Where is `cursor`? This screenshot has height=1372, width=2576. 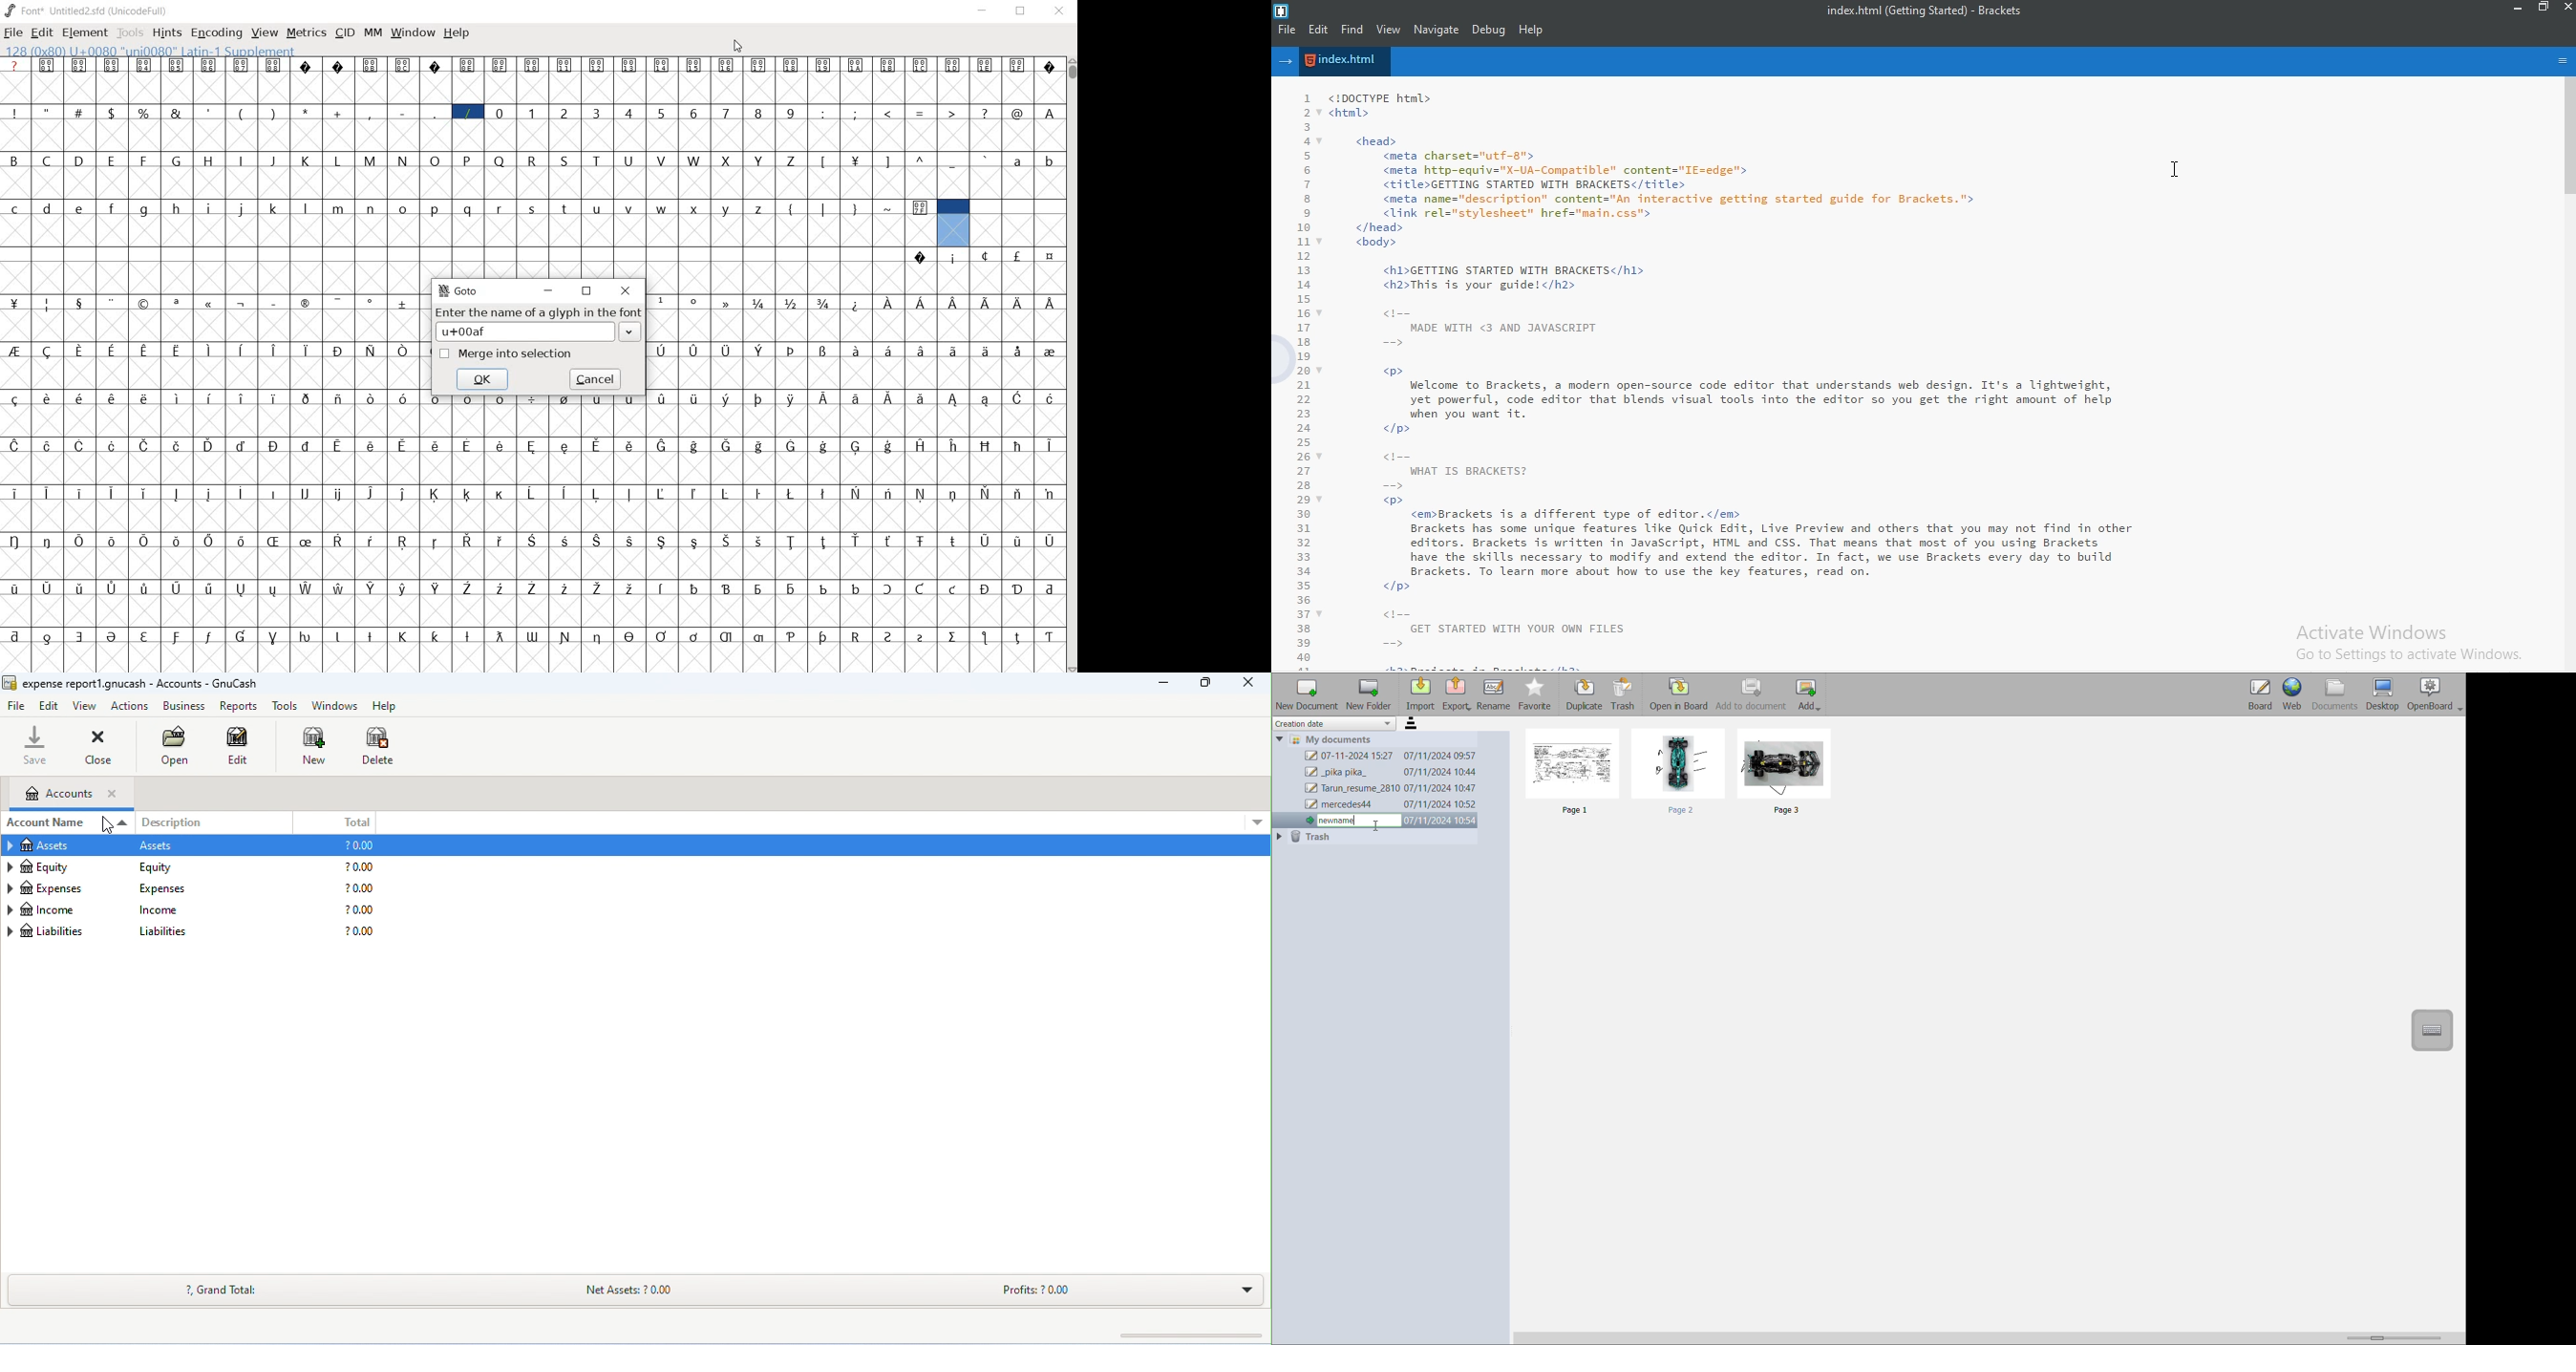
cursor is located at coordinates (115, 824).